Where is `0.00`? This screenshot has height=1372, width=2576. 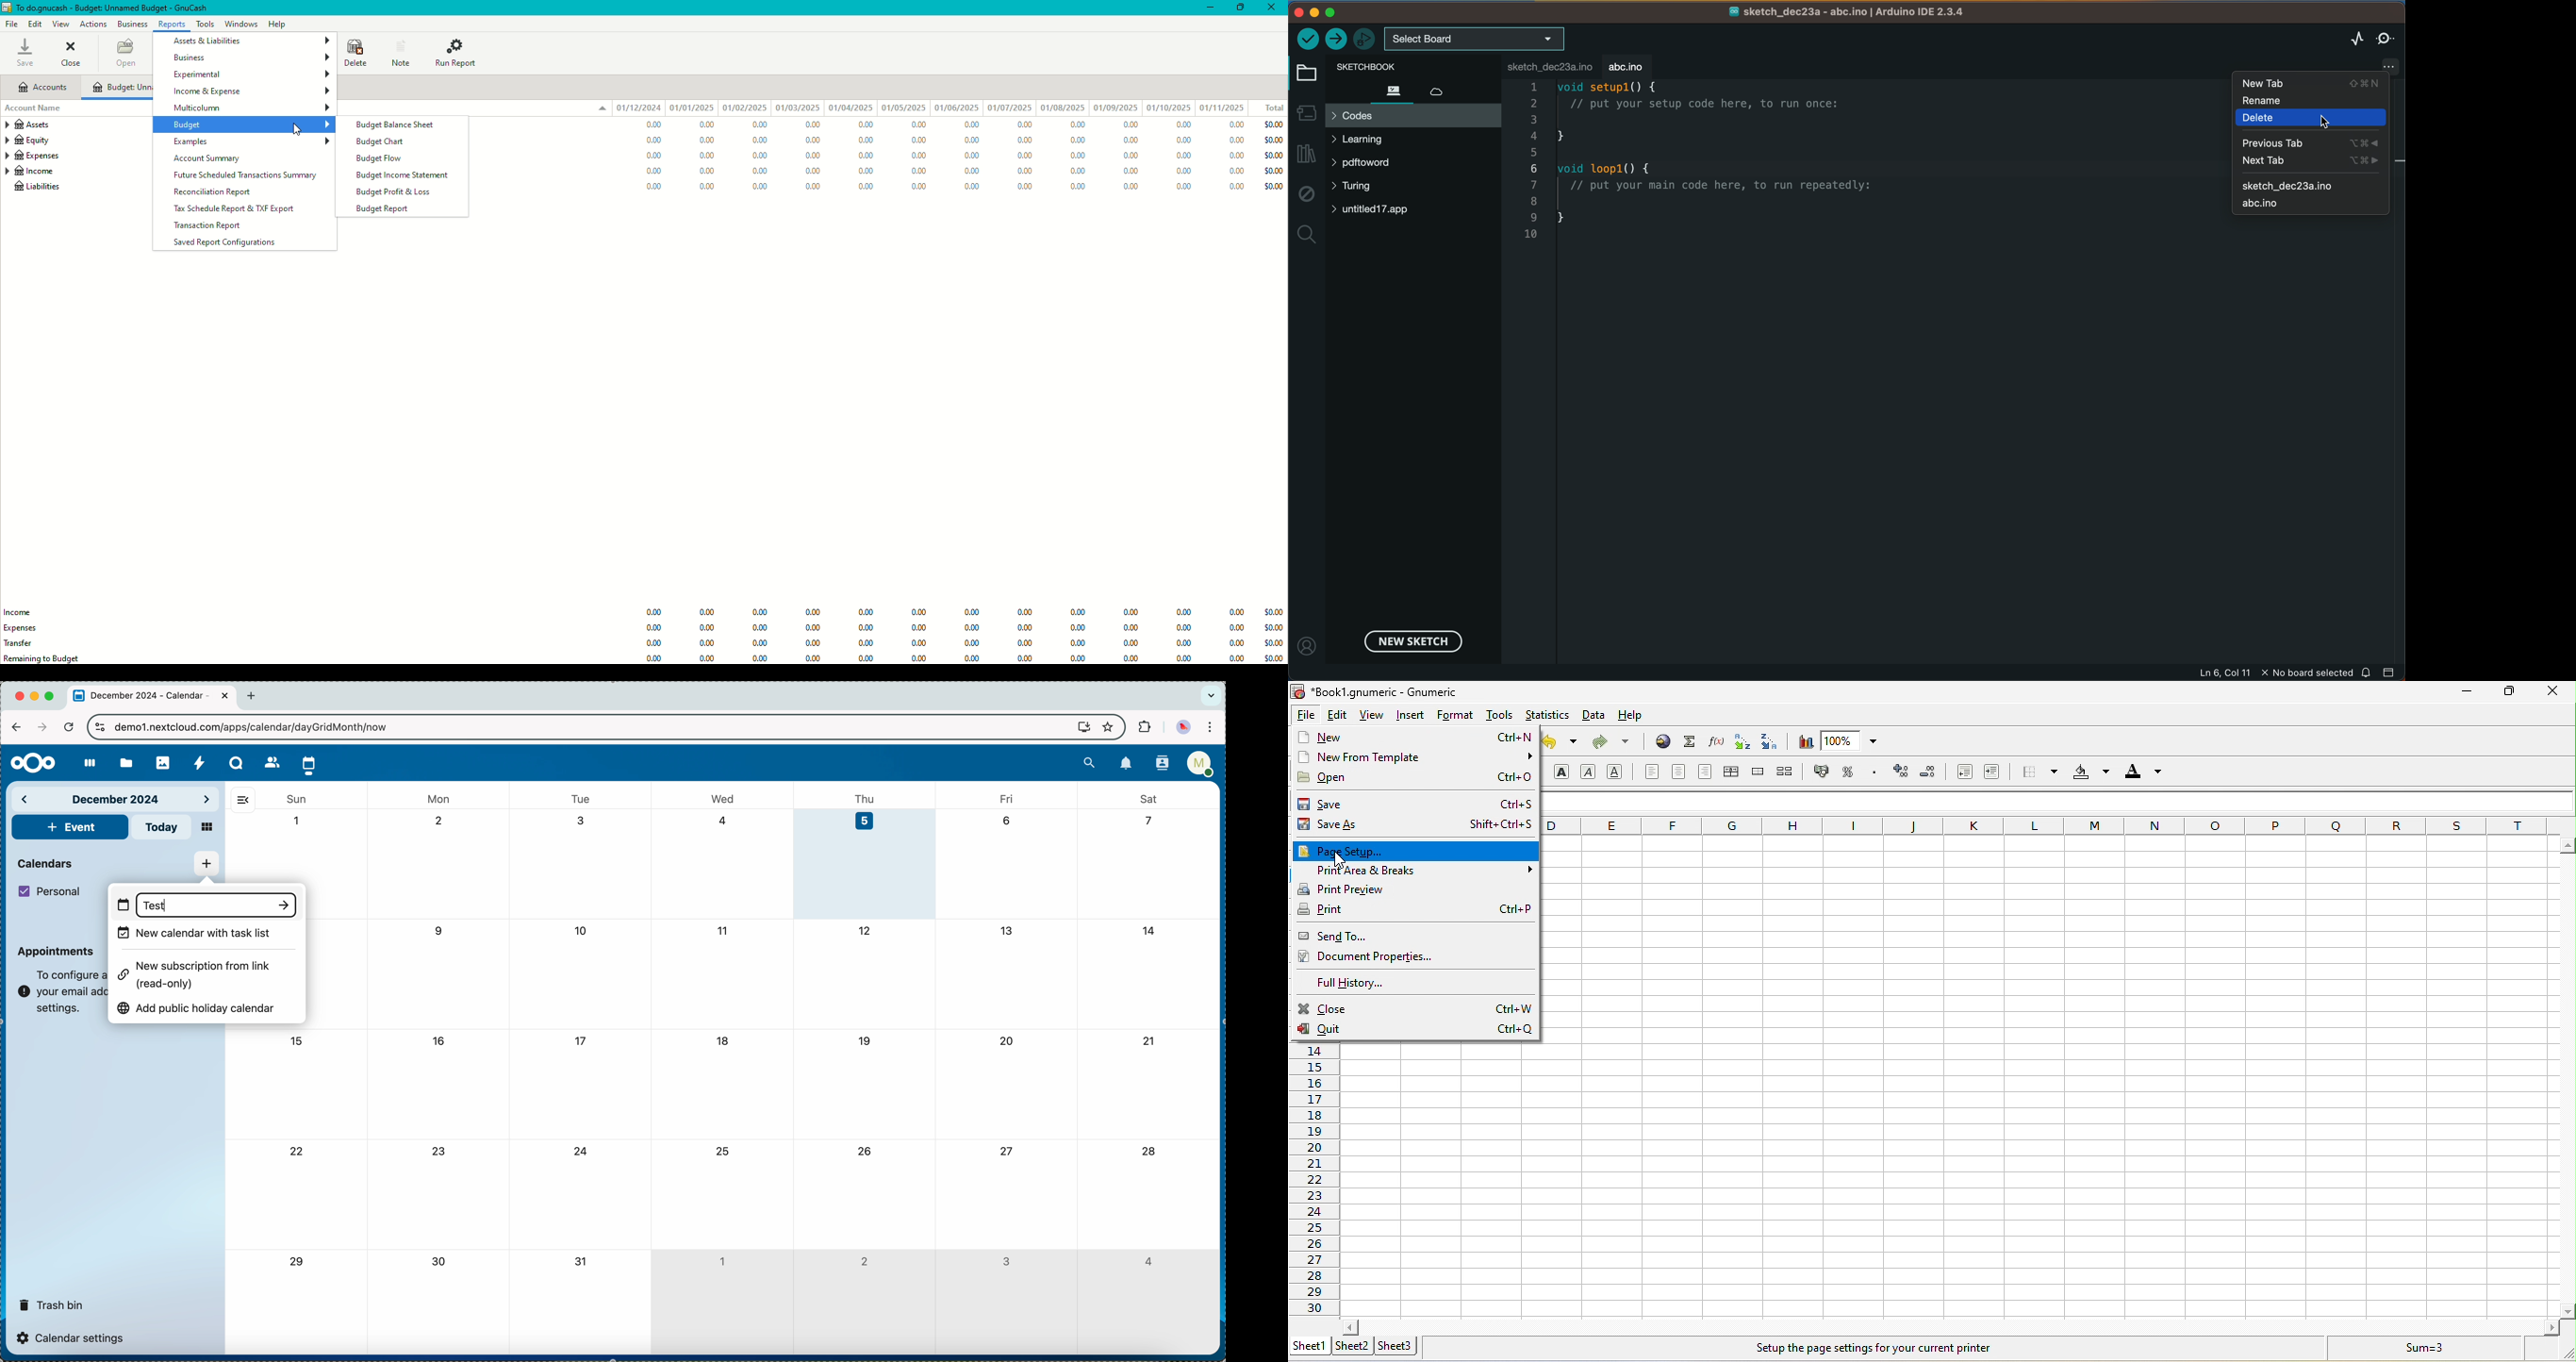 0.00 is located at coordinates (973, 658).